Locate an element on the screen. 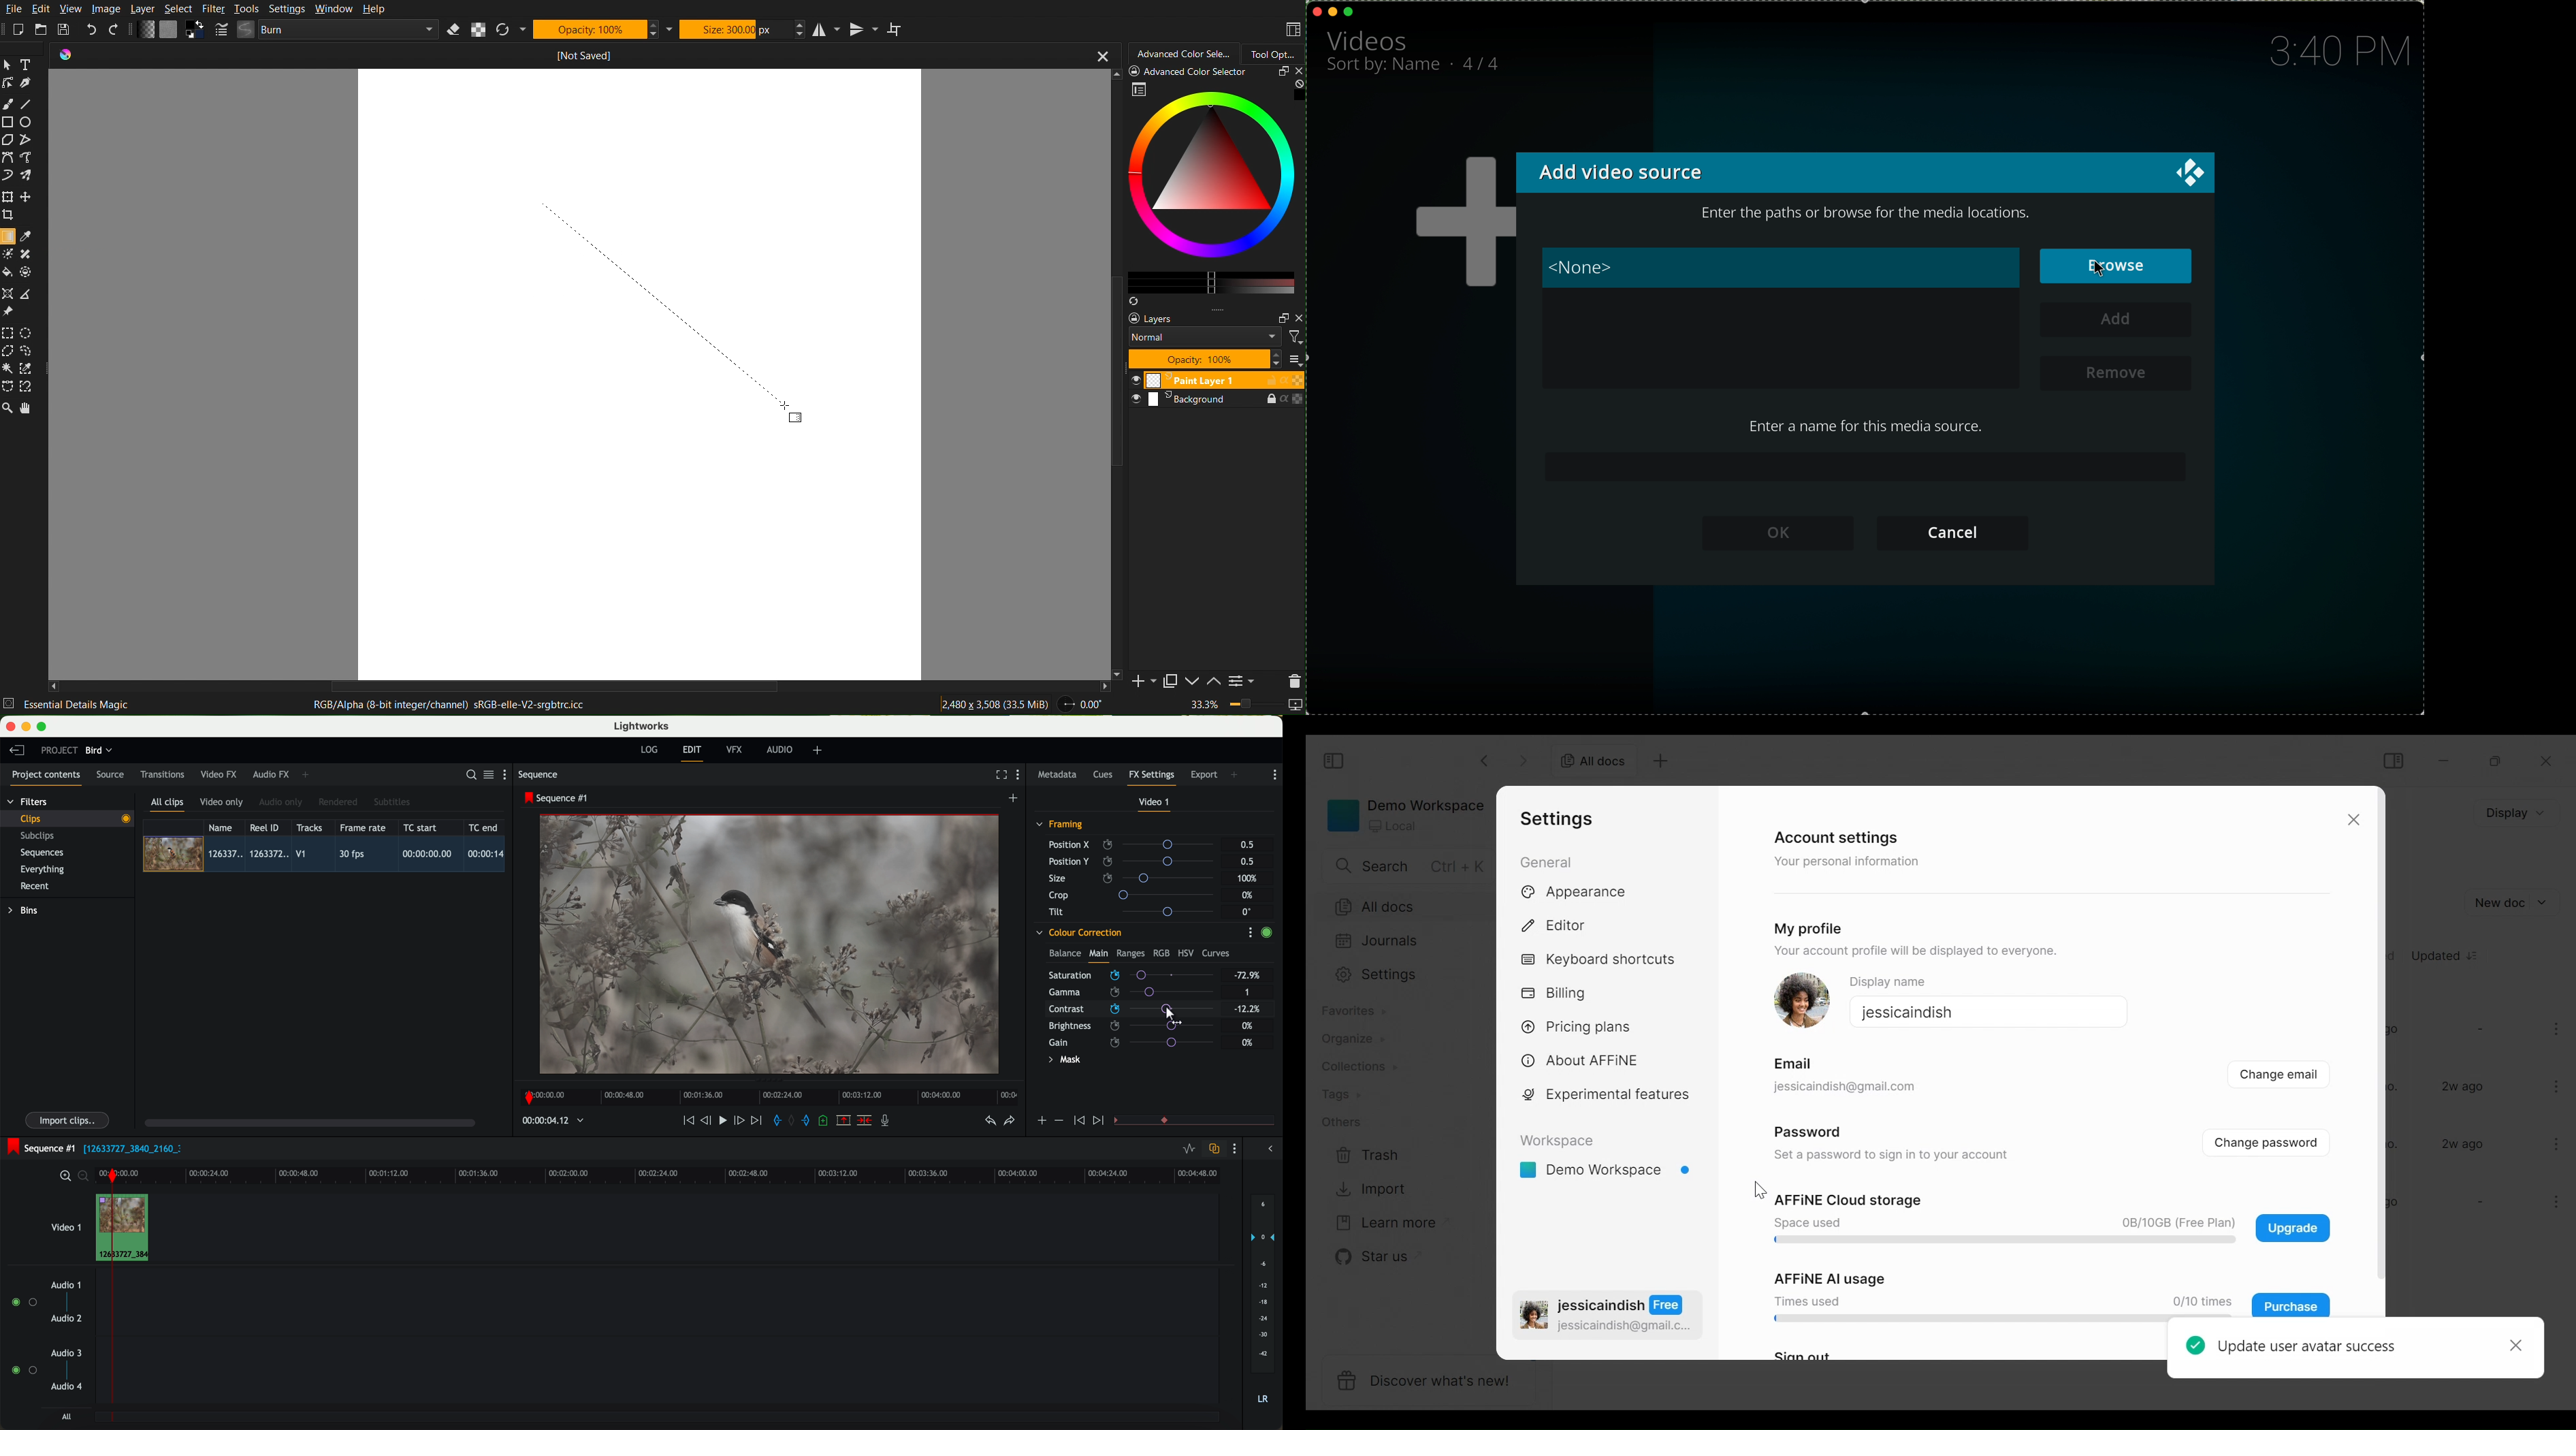  subtitles is located at coordinates (391, 802).